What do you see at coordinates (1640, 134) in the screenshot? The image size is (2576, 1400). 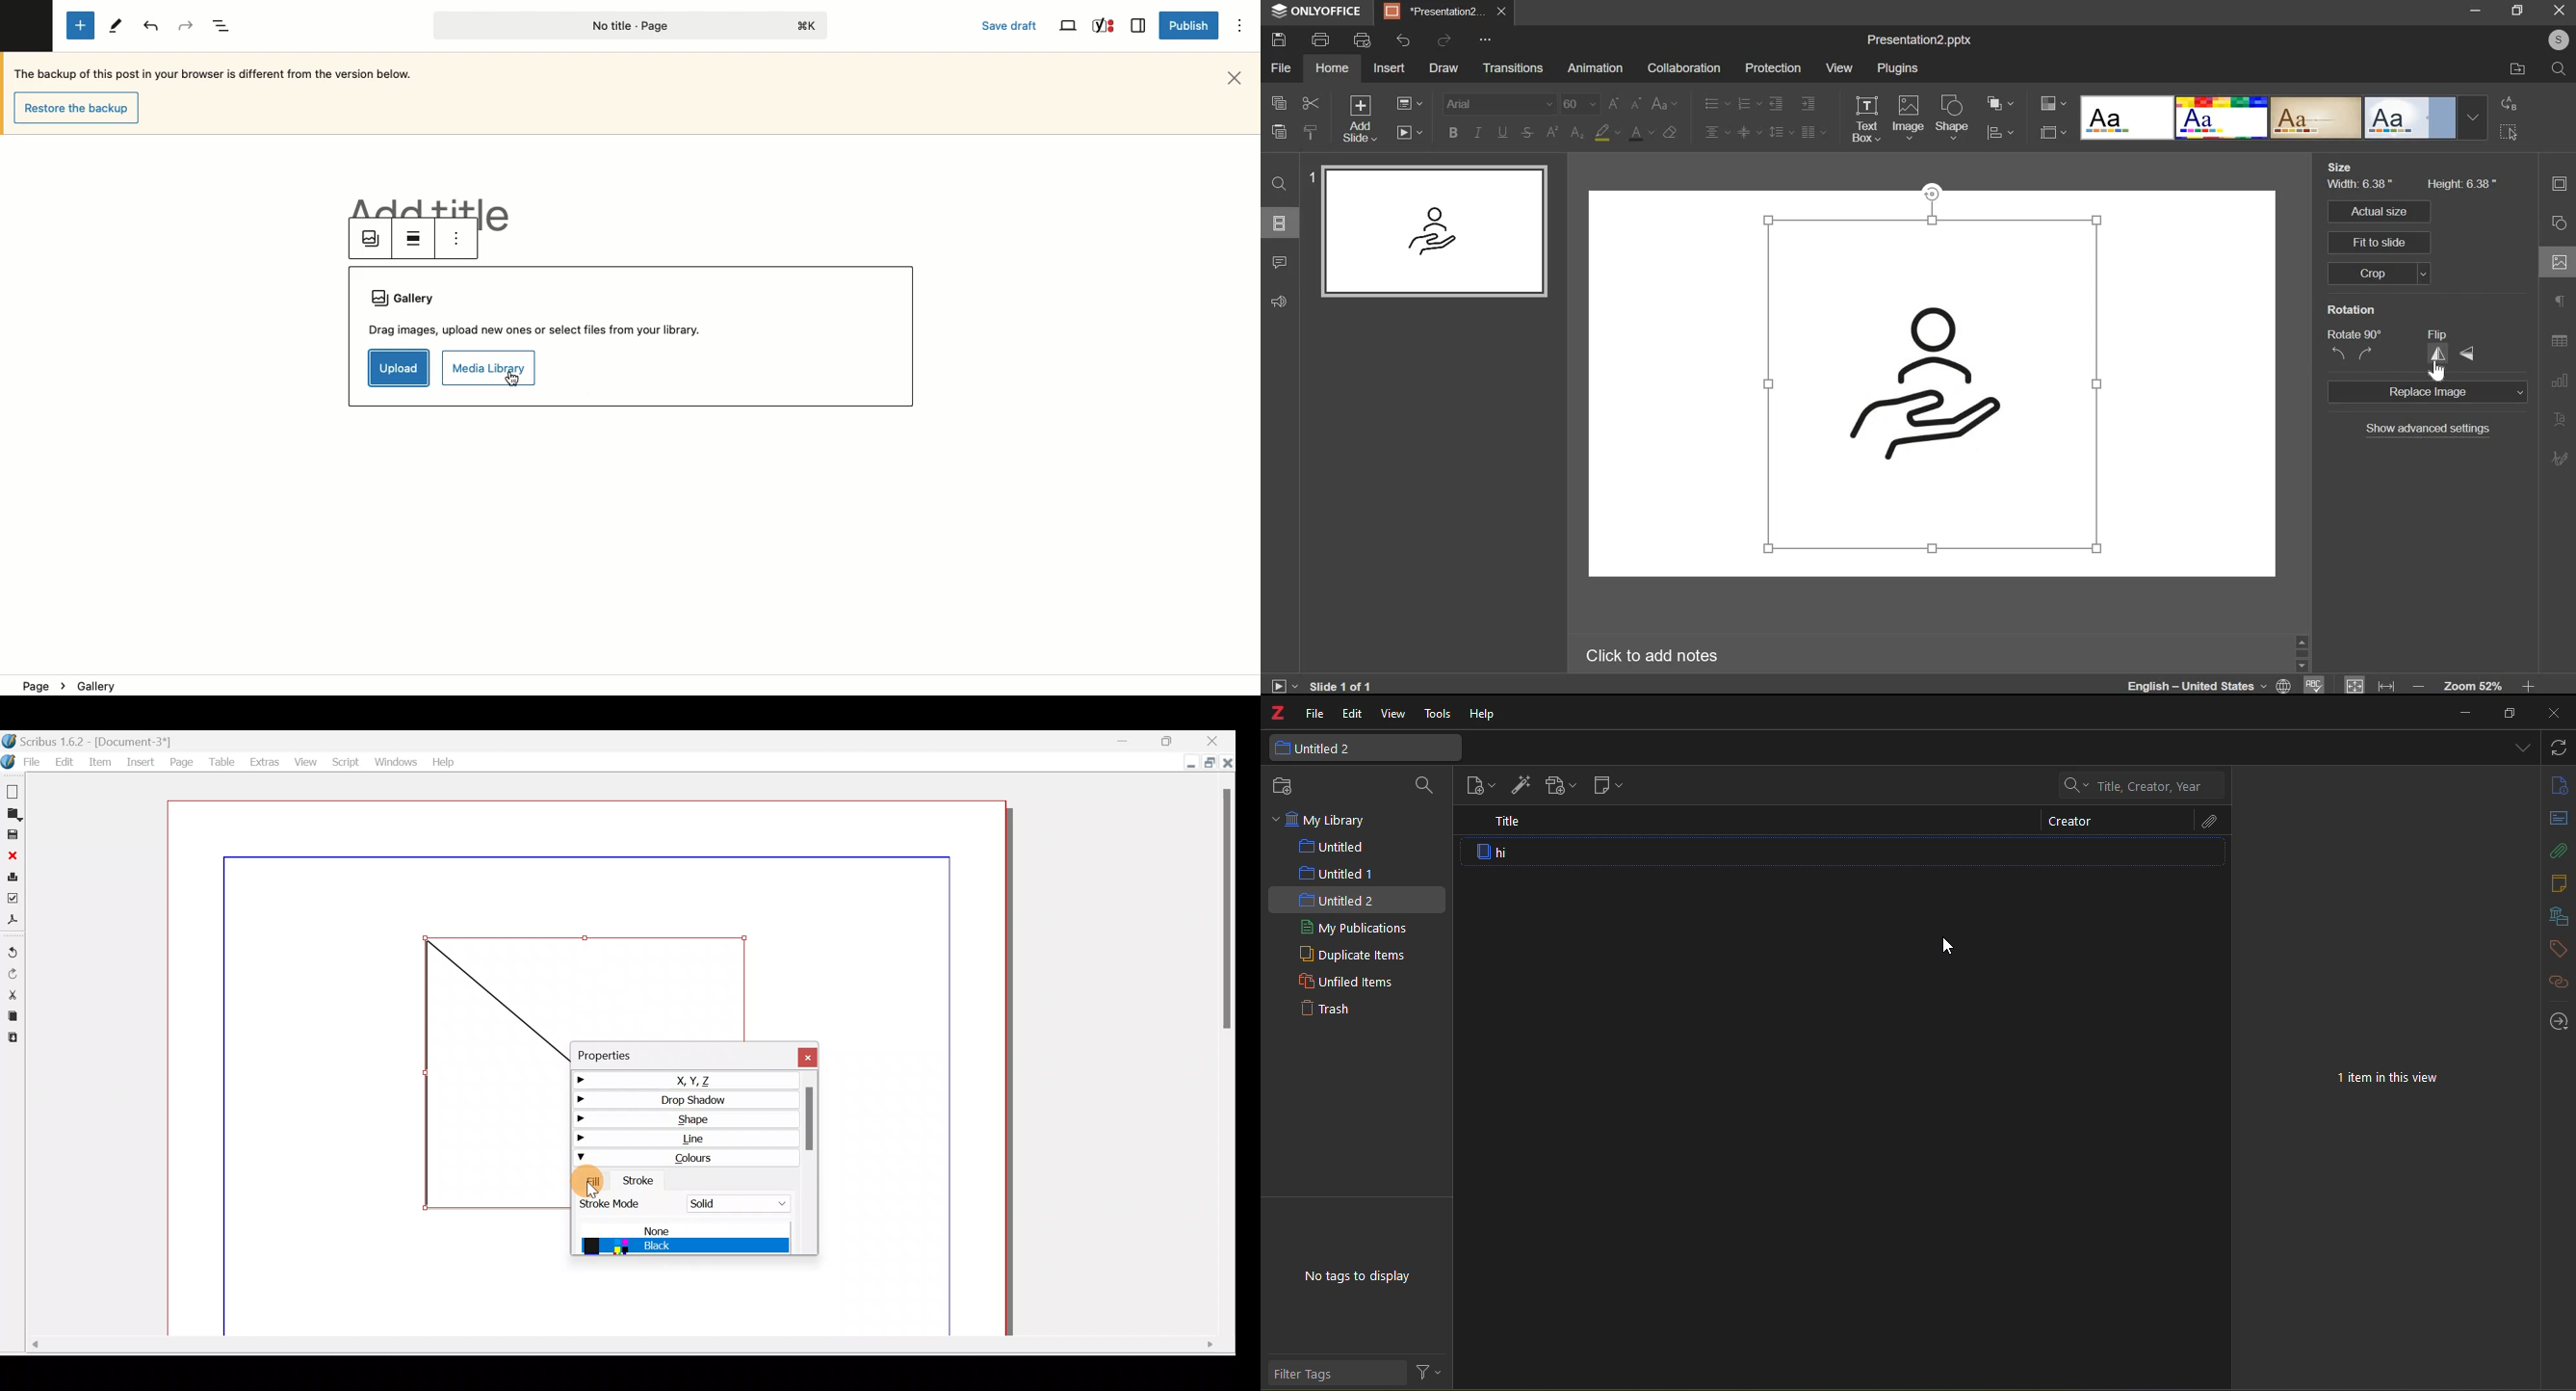 I see `text color` at bounding box center [1640, 134].